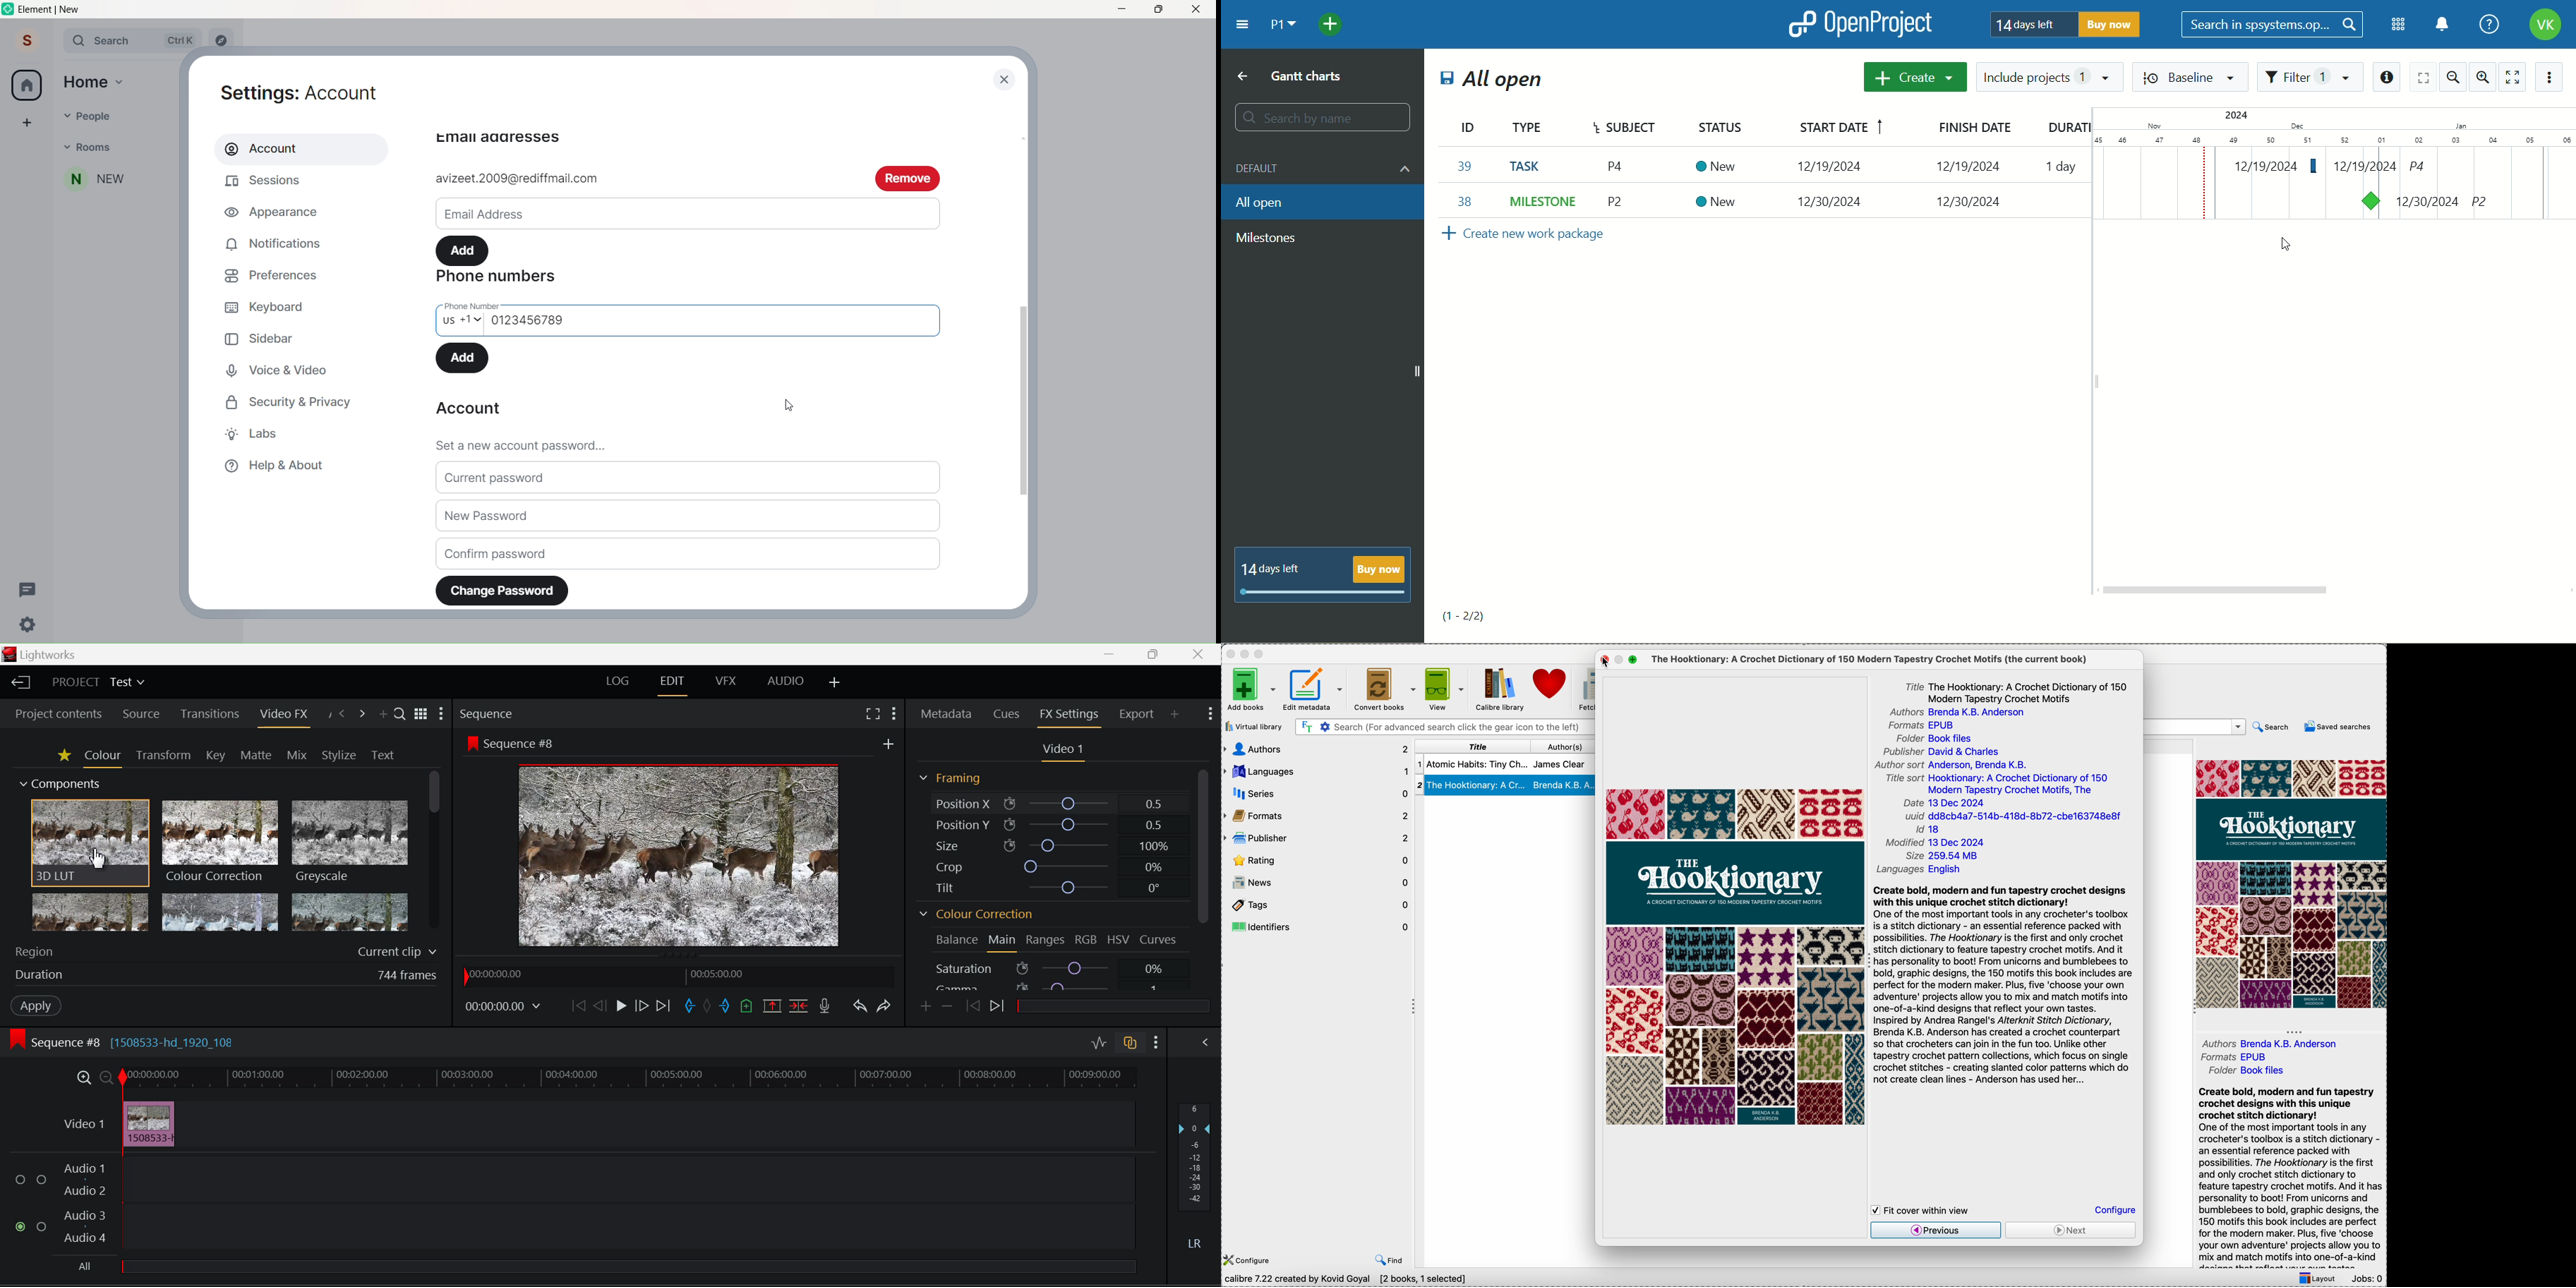  I want to click on synopsis, so click(2005, 989).